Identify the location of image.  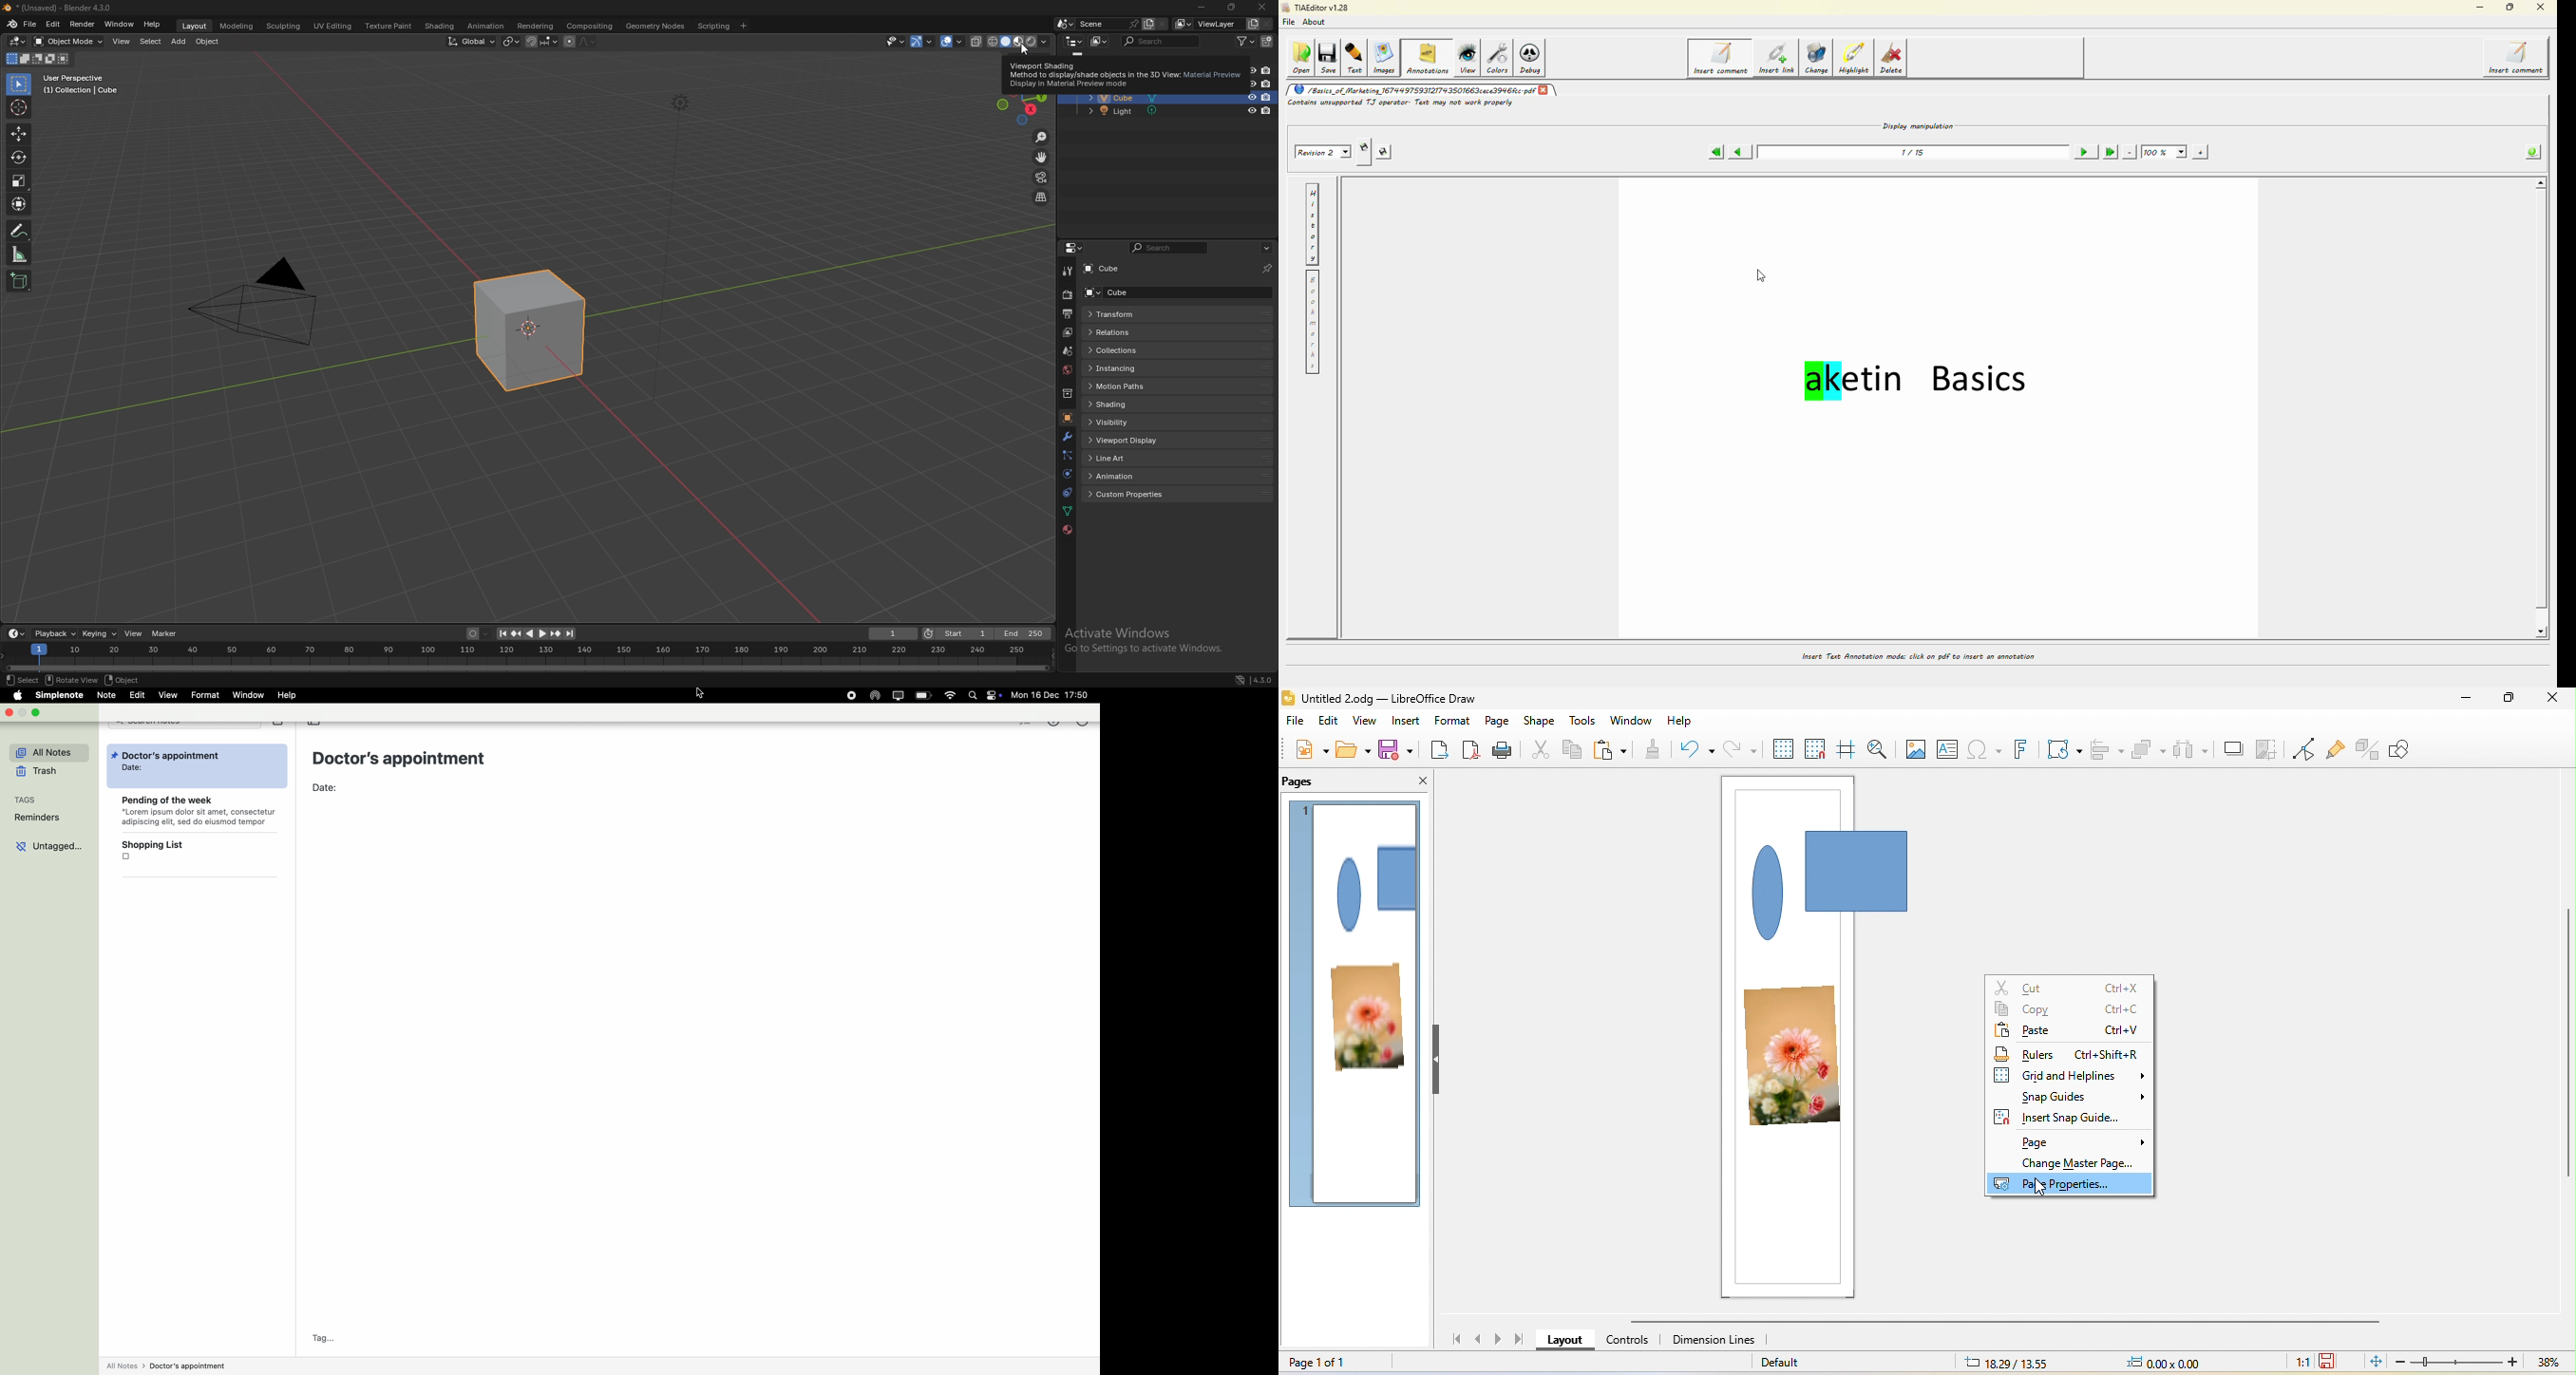
(1917, 750).